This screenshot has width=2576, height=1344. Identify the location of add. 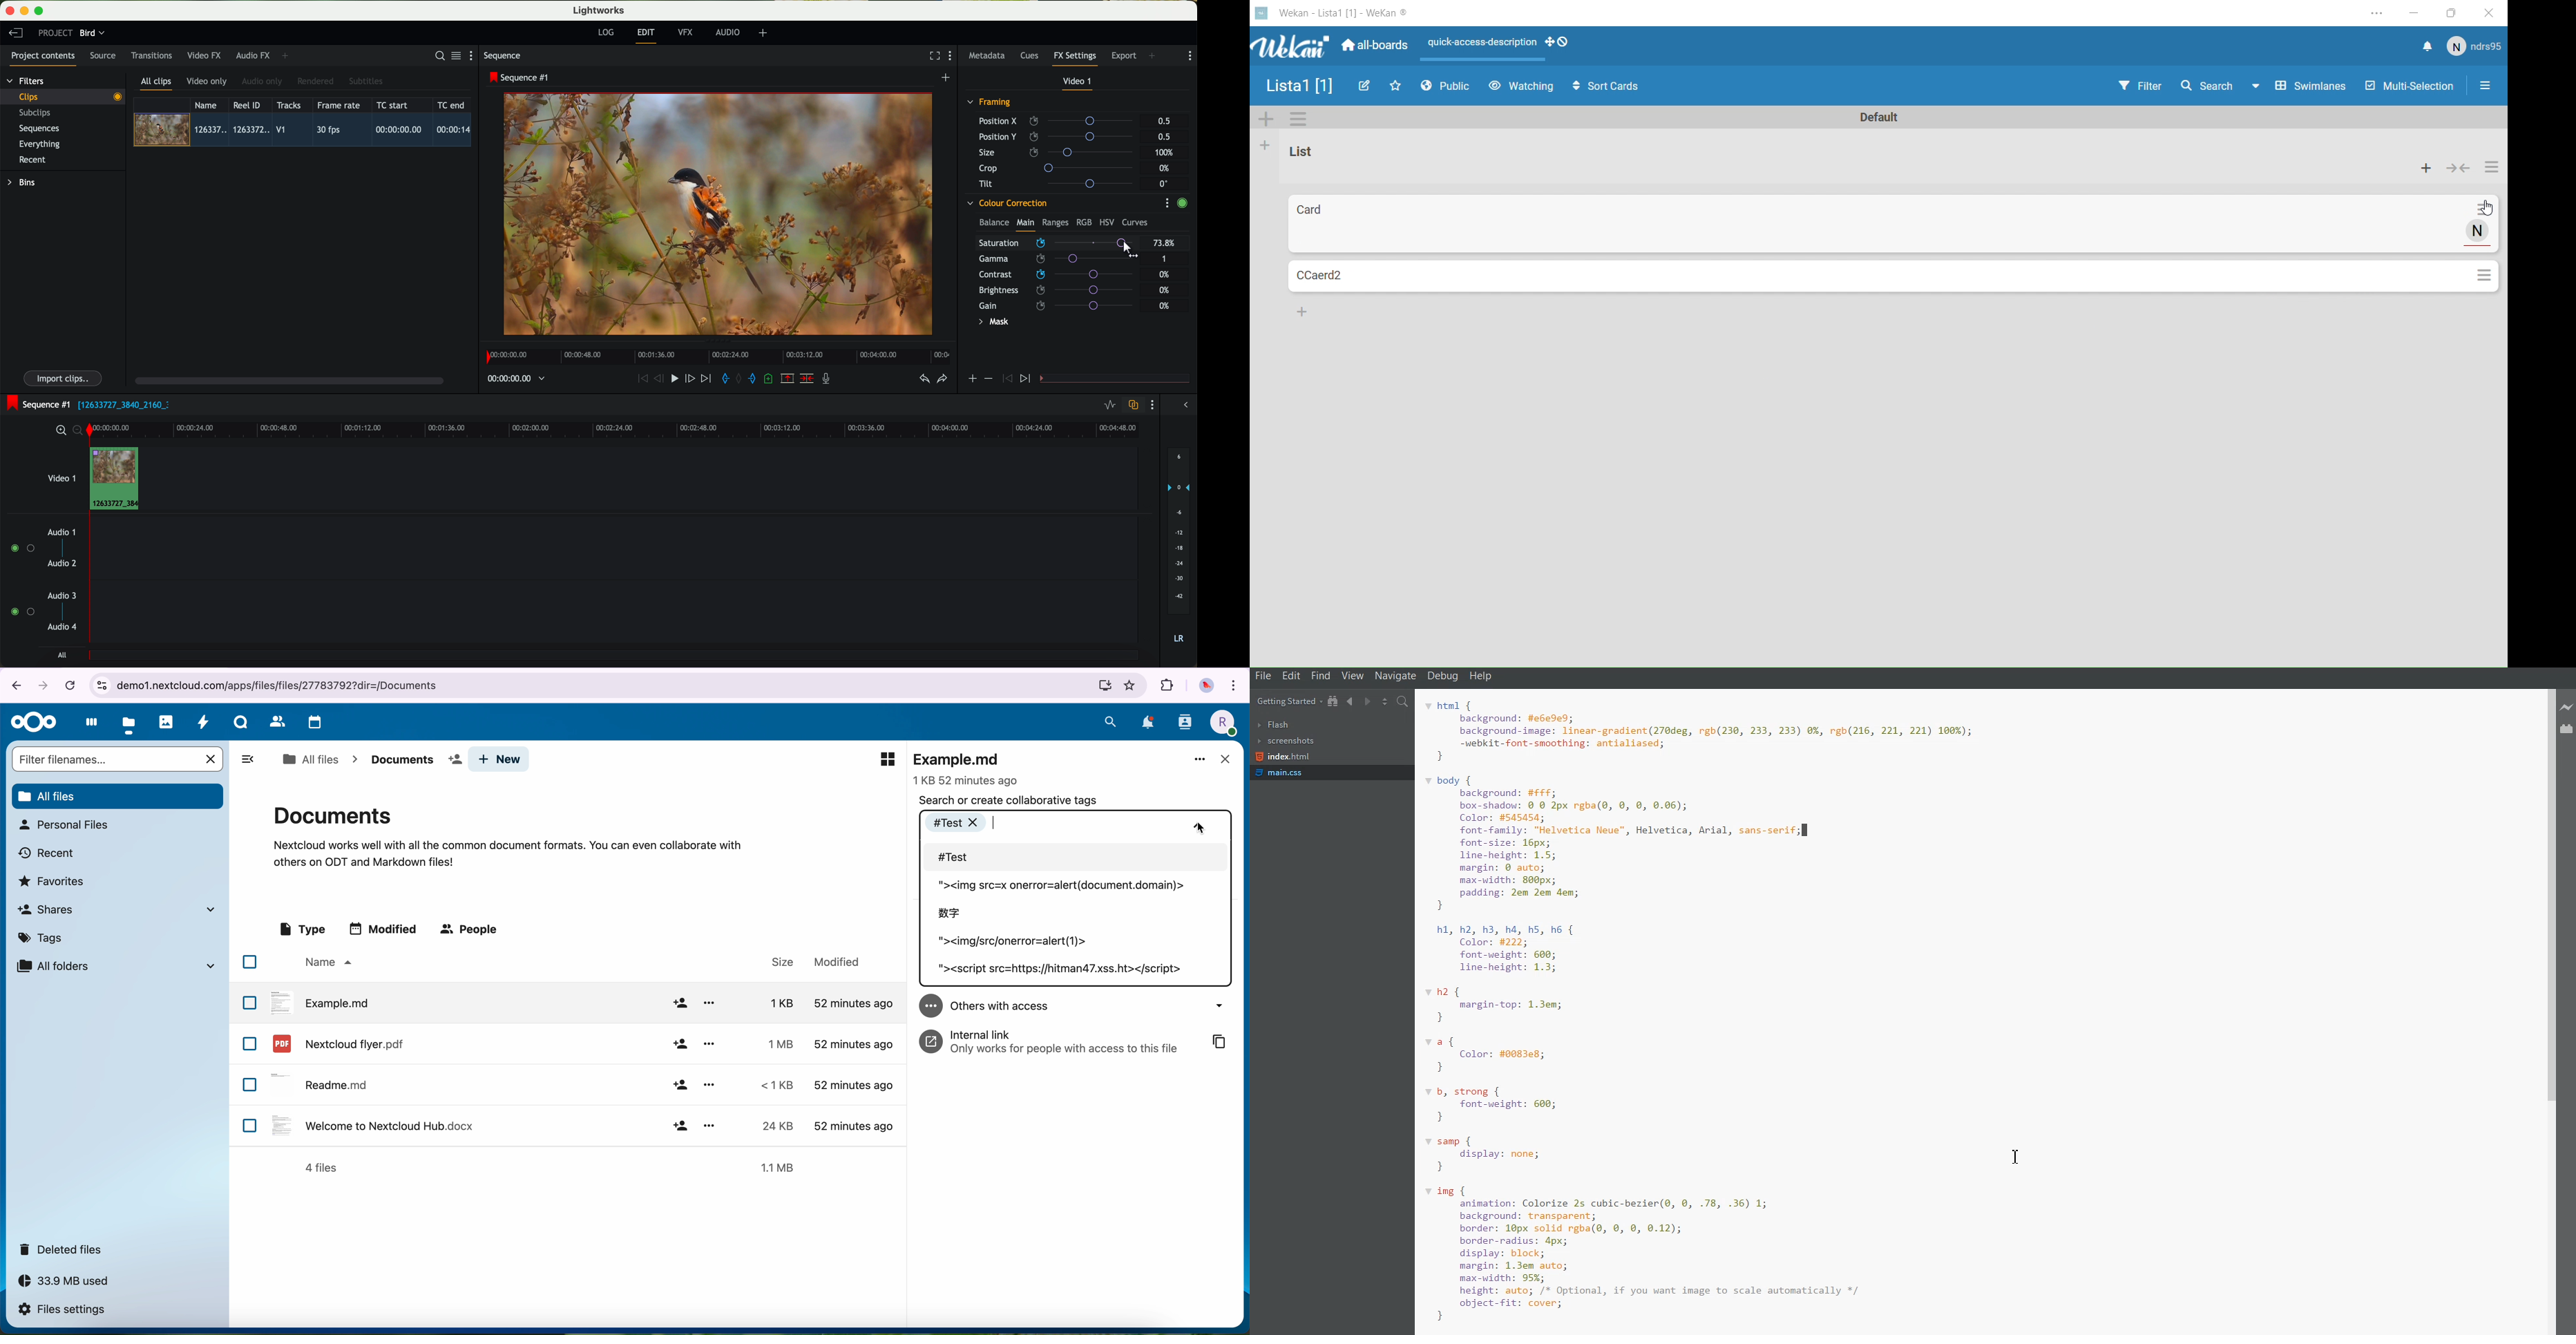
(680, 1045).